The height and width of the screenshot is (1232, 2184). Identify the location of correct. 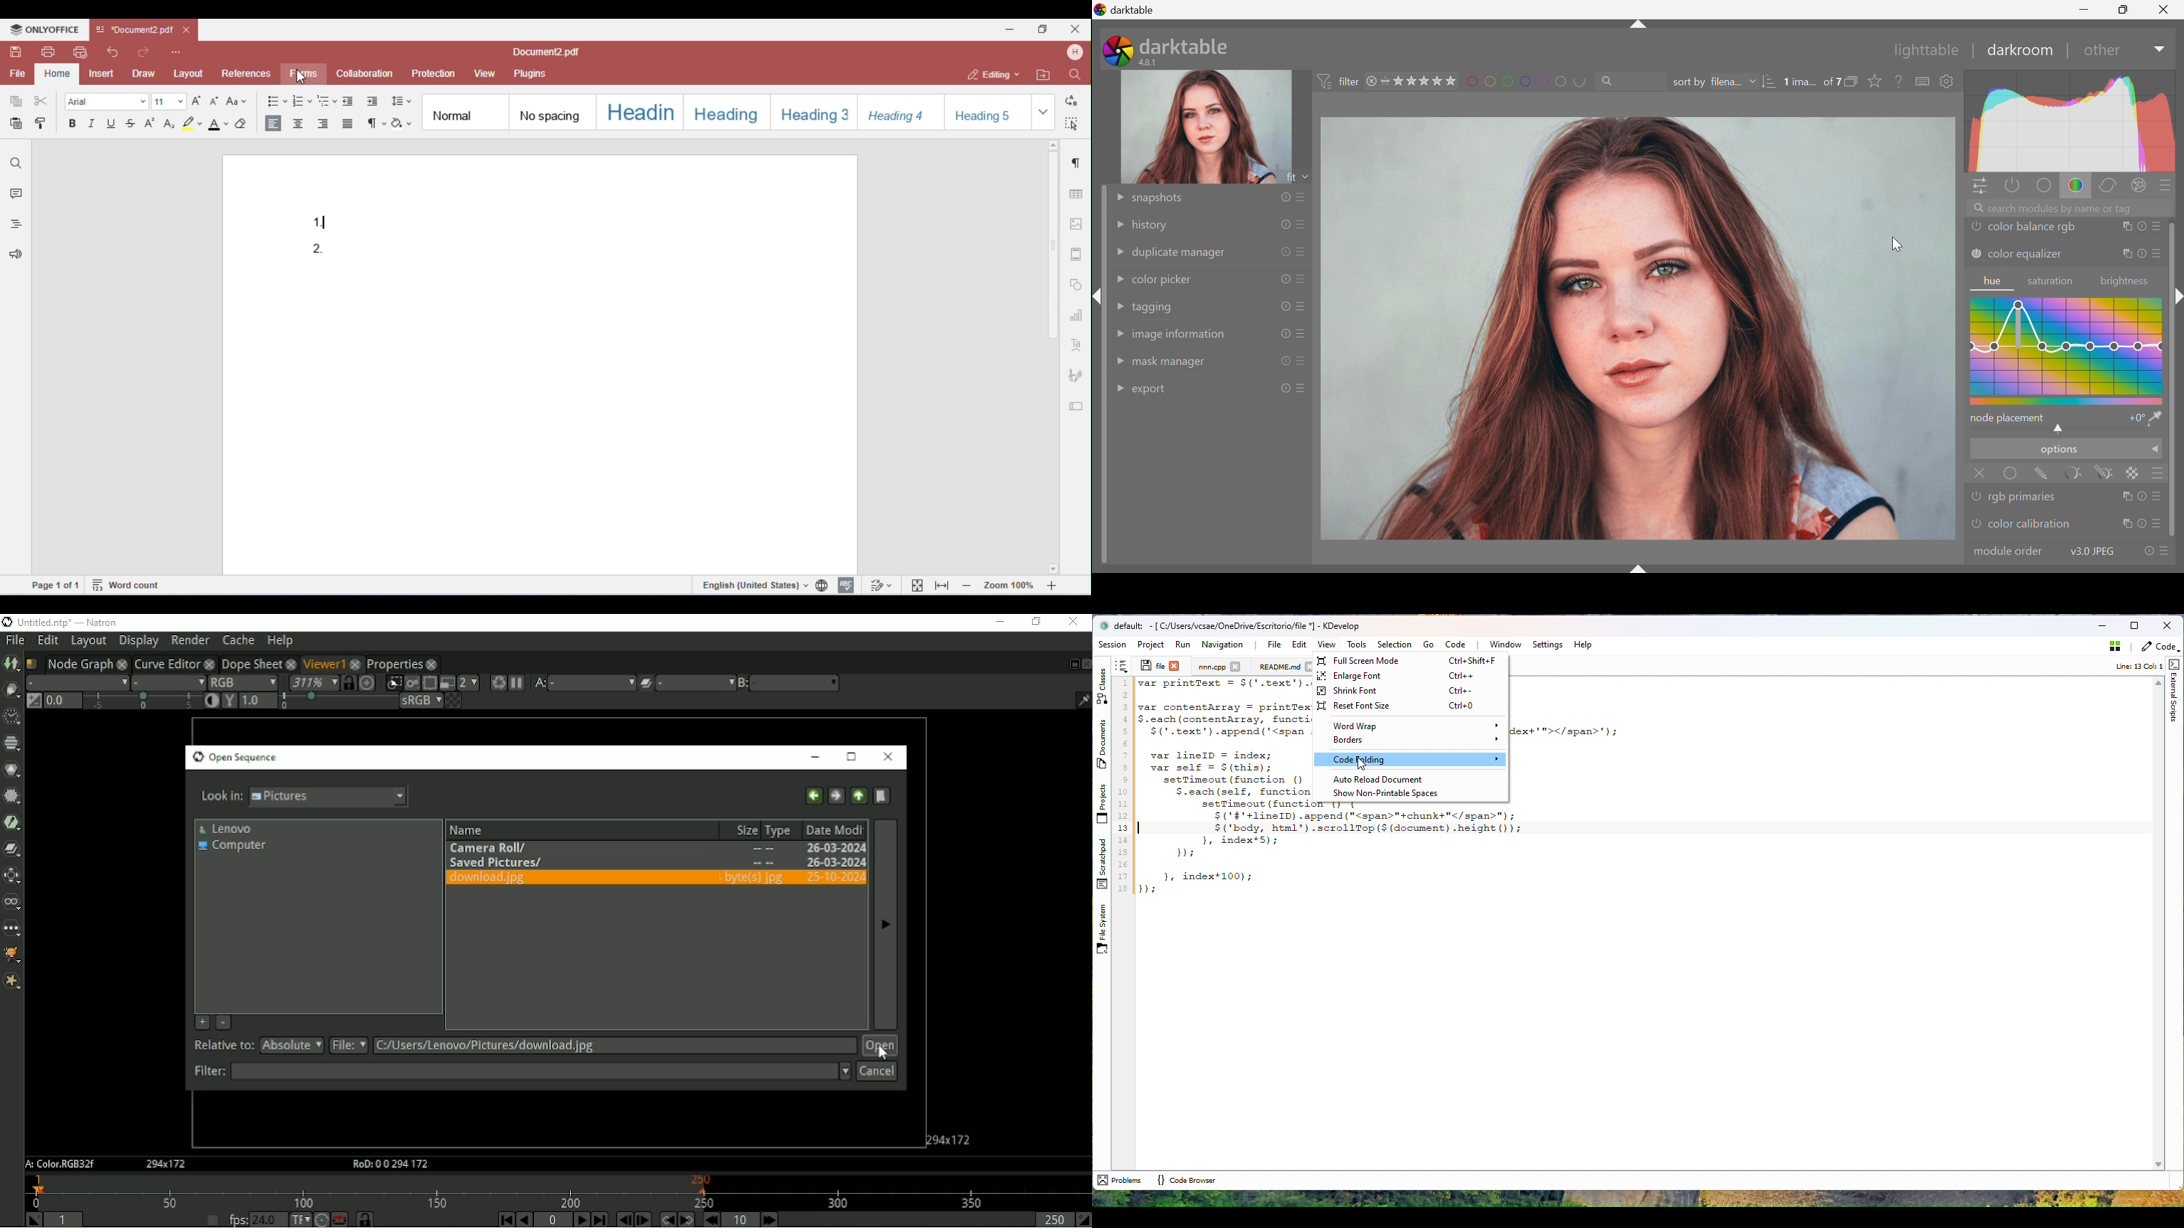
(2112, 187).